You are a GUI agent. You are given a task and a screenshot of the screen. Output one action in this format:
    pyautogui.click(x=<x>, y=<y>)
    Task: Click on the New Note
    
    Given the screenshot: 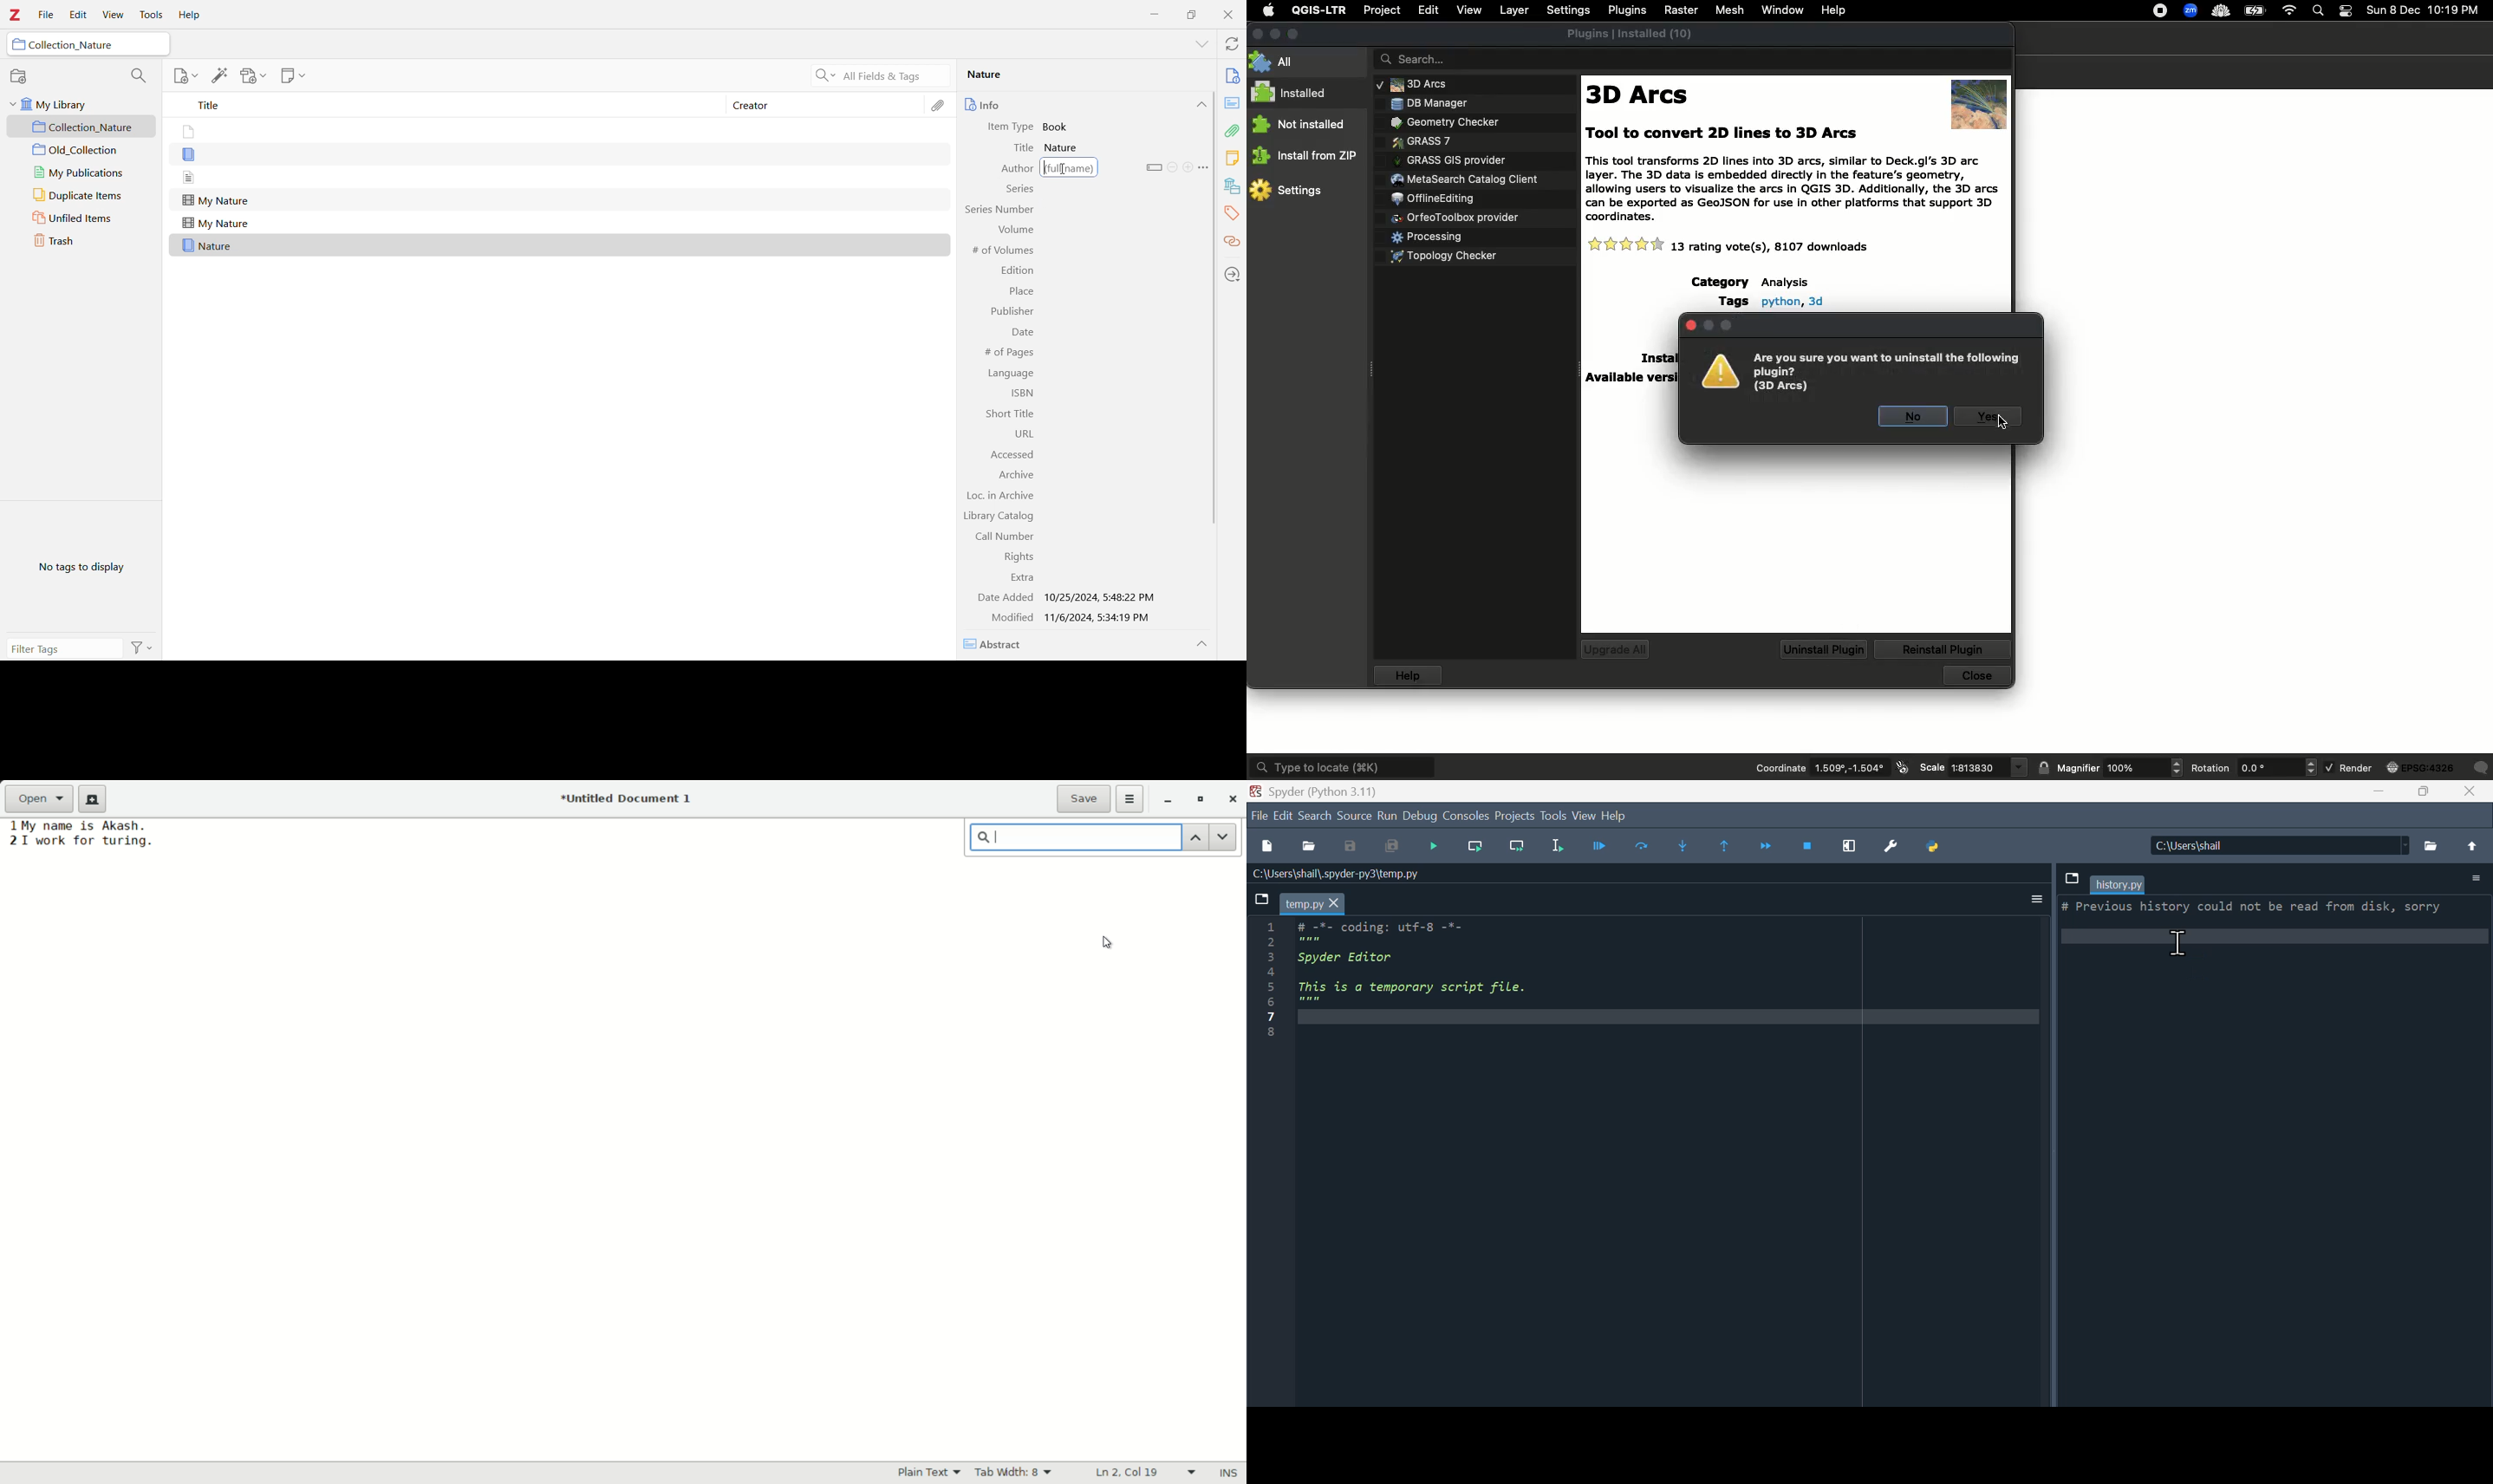 What is the action you would take?
    pyautogui.click(x=291, y=75)
    